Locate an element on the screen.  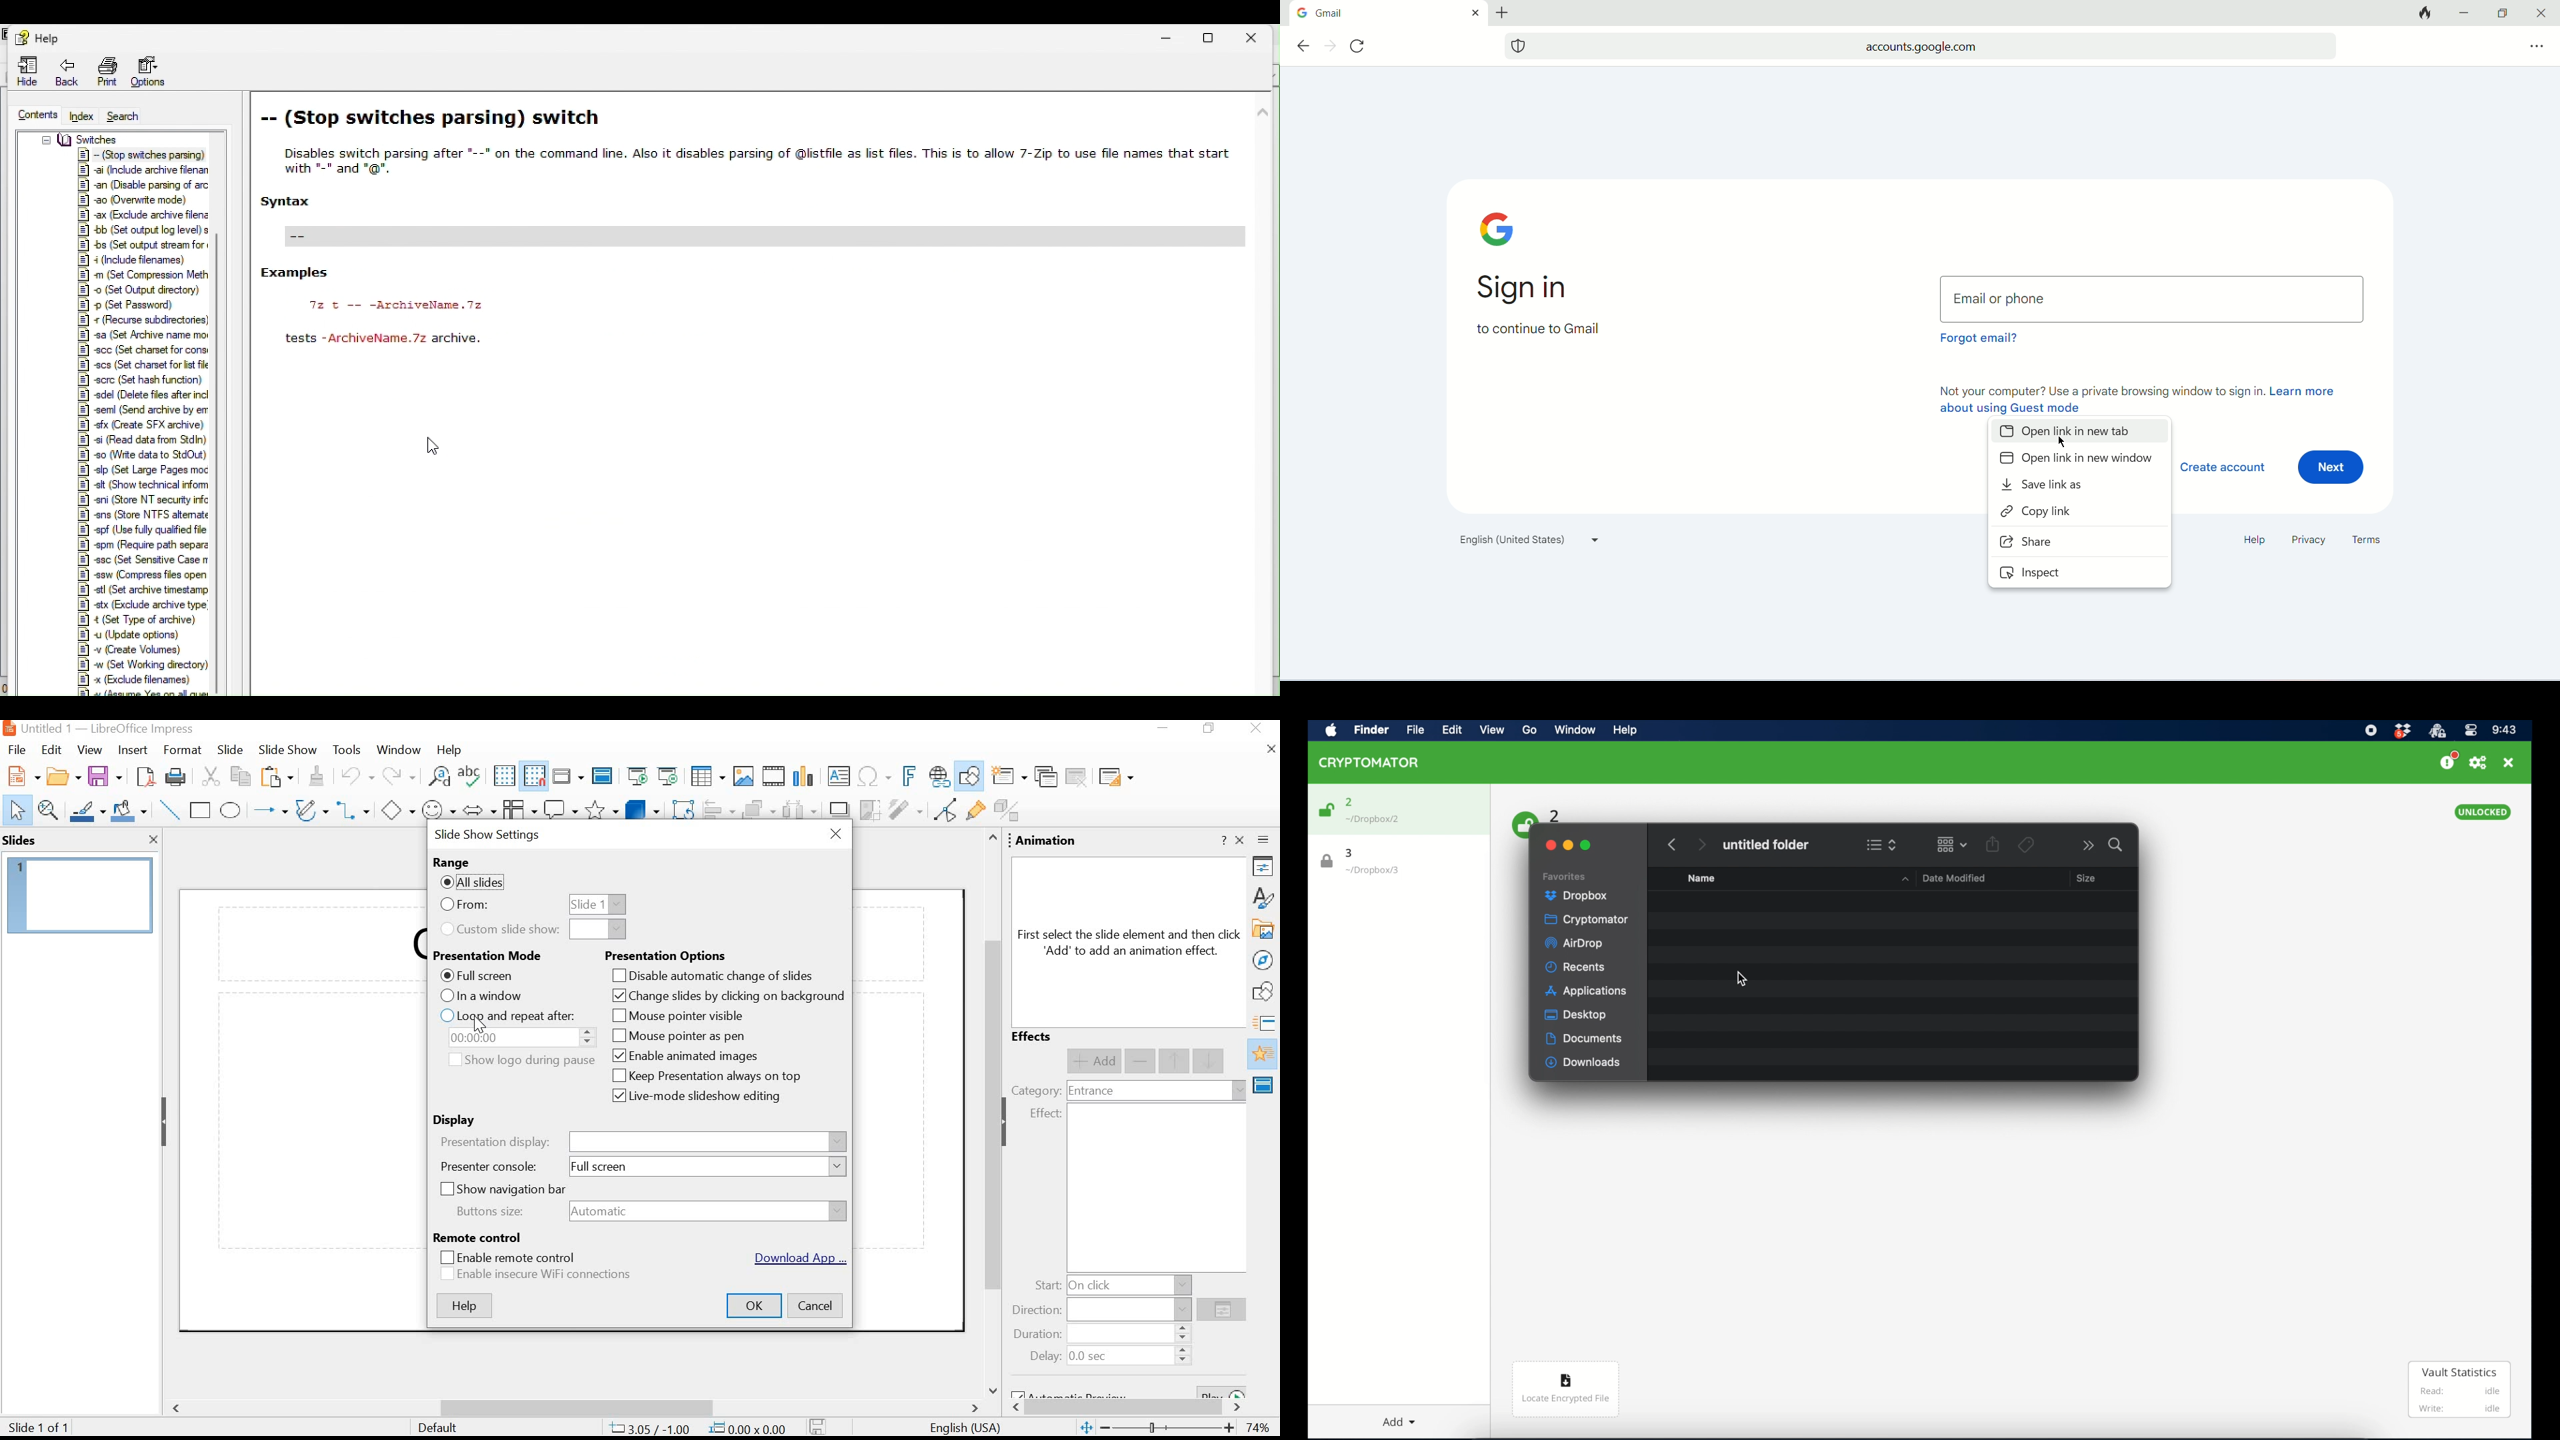
toggle extrusion is located at coordinates (1010, 811).